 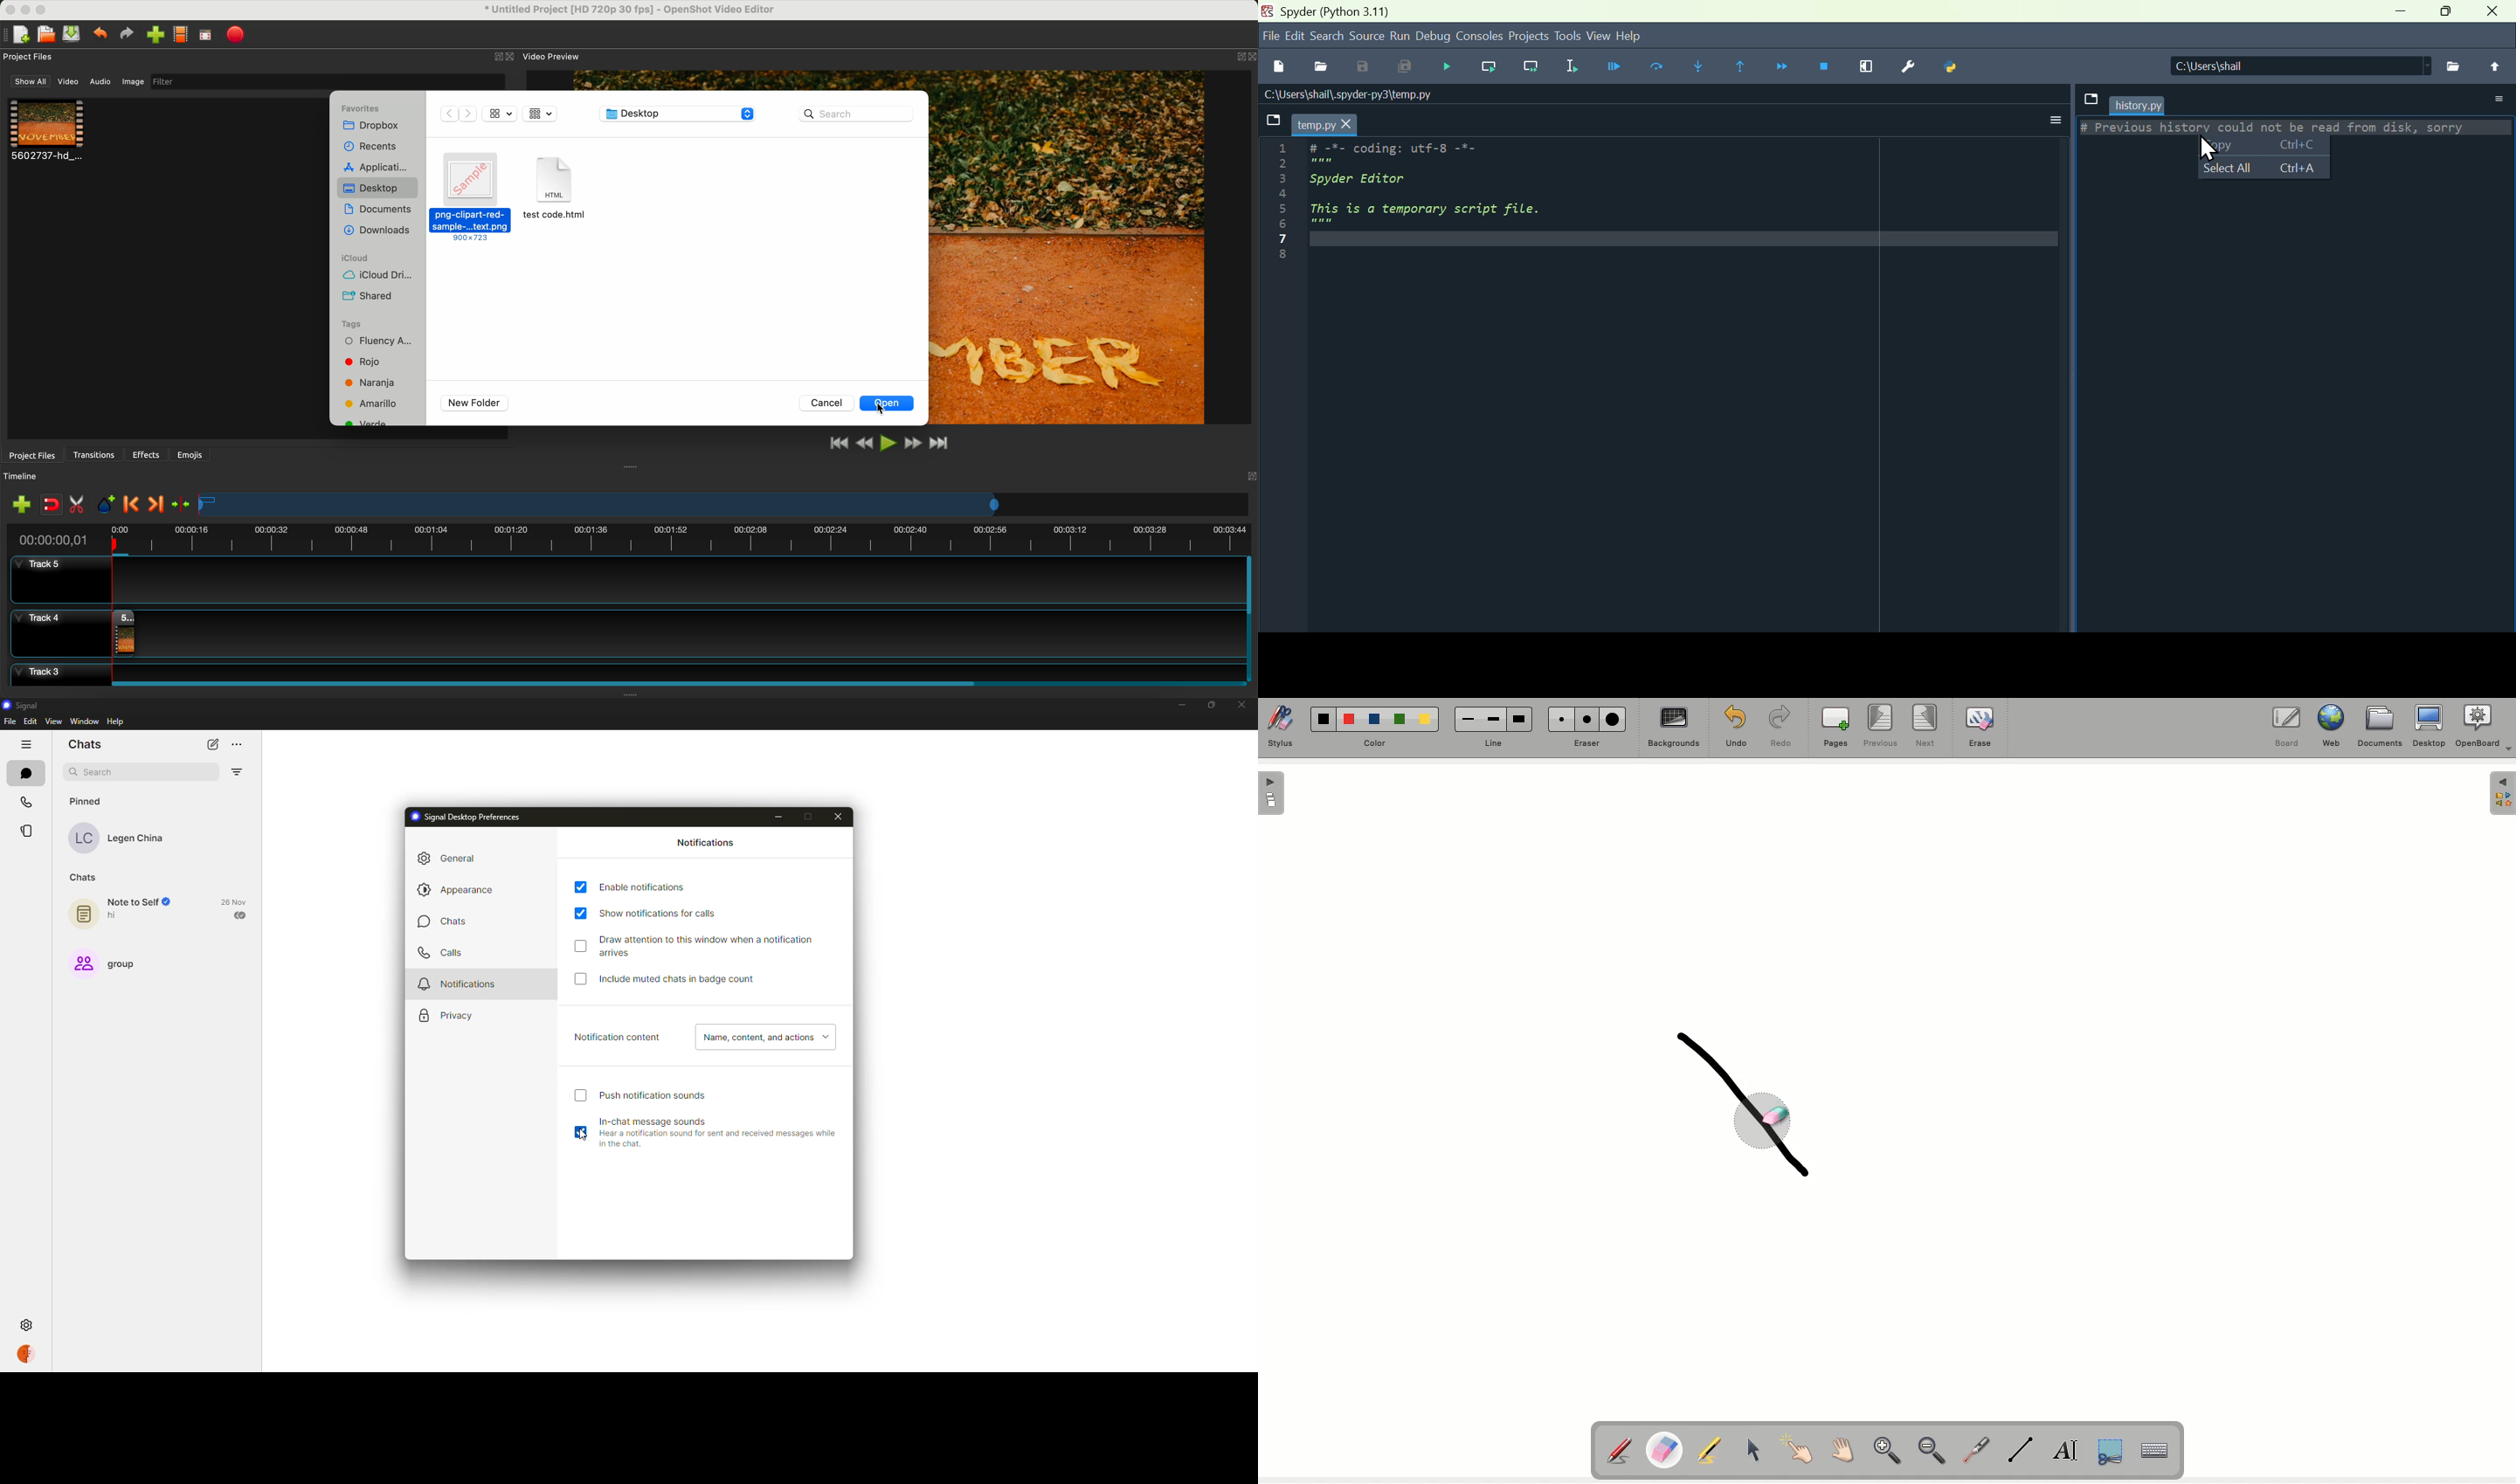 What do you see at coordinates (101, 772) in the screenshot?
I see `search` at bounding box center [101, 772].